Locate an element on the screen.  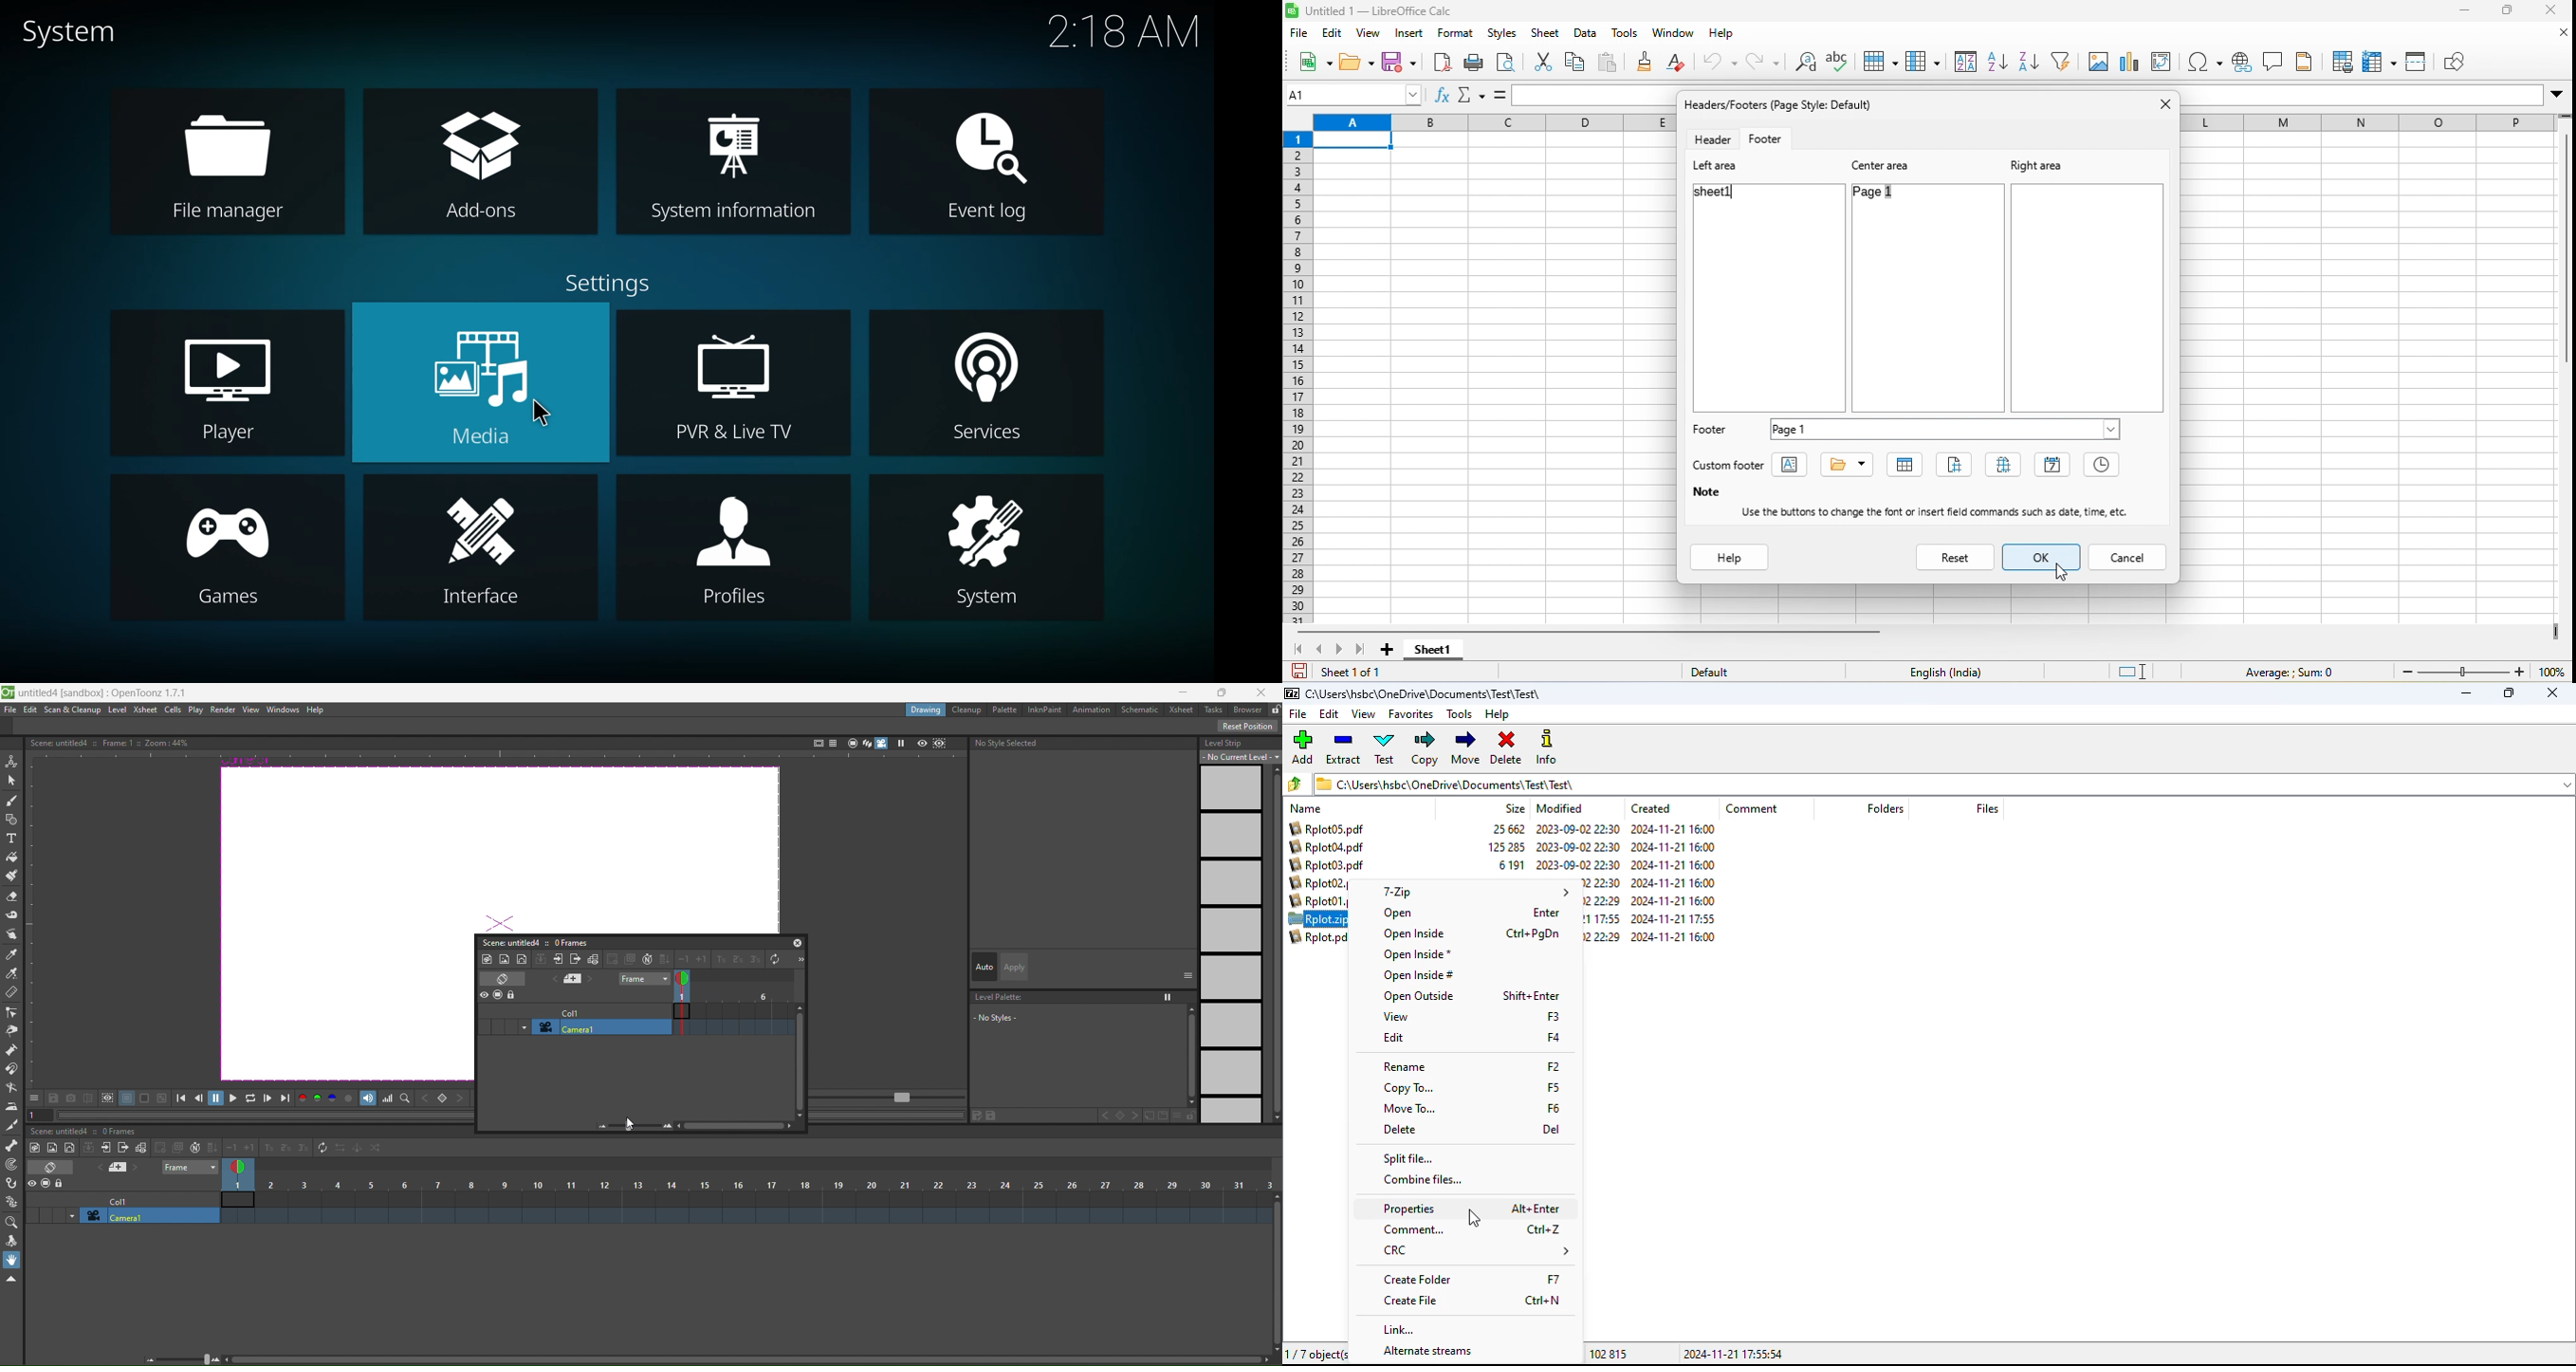
edit pivot table is located at coordinates (2169, 63).